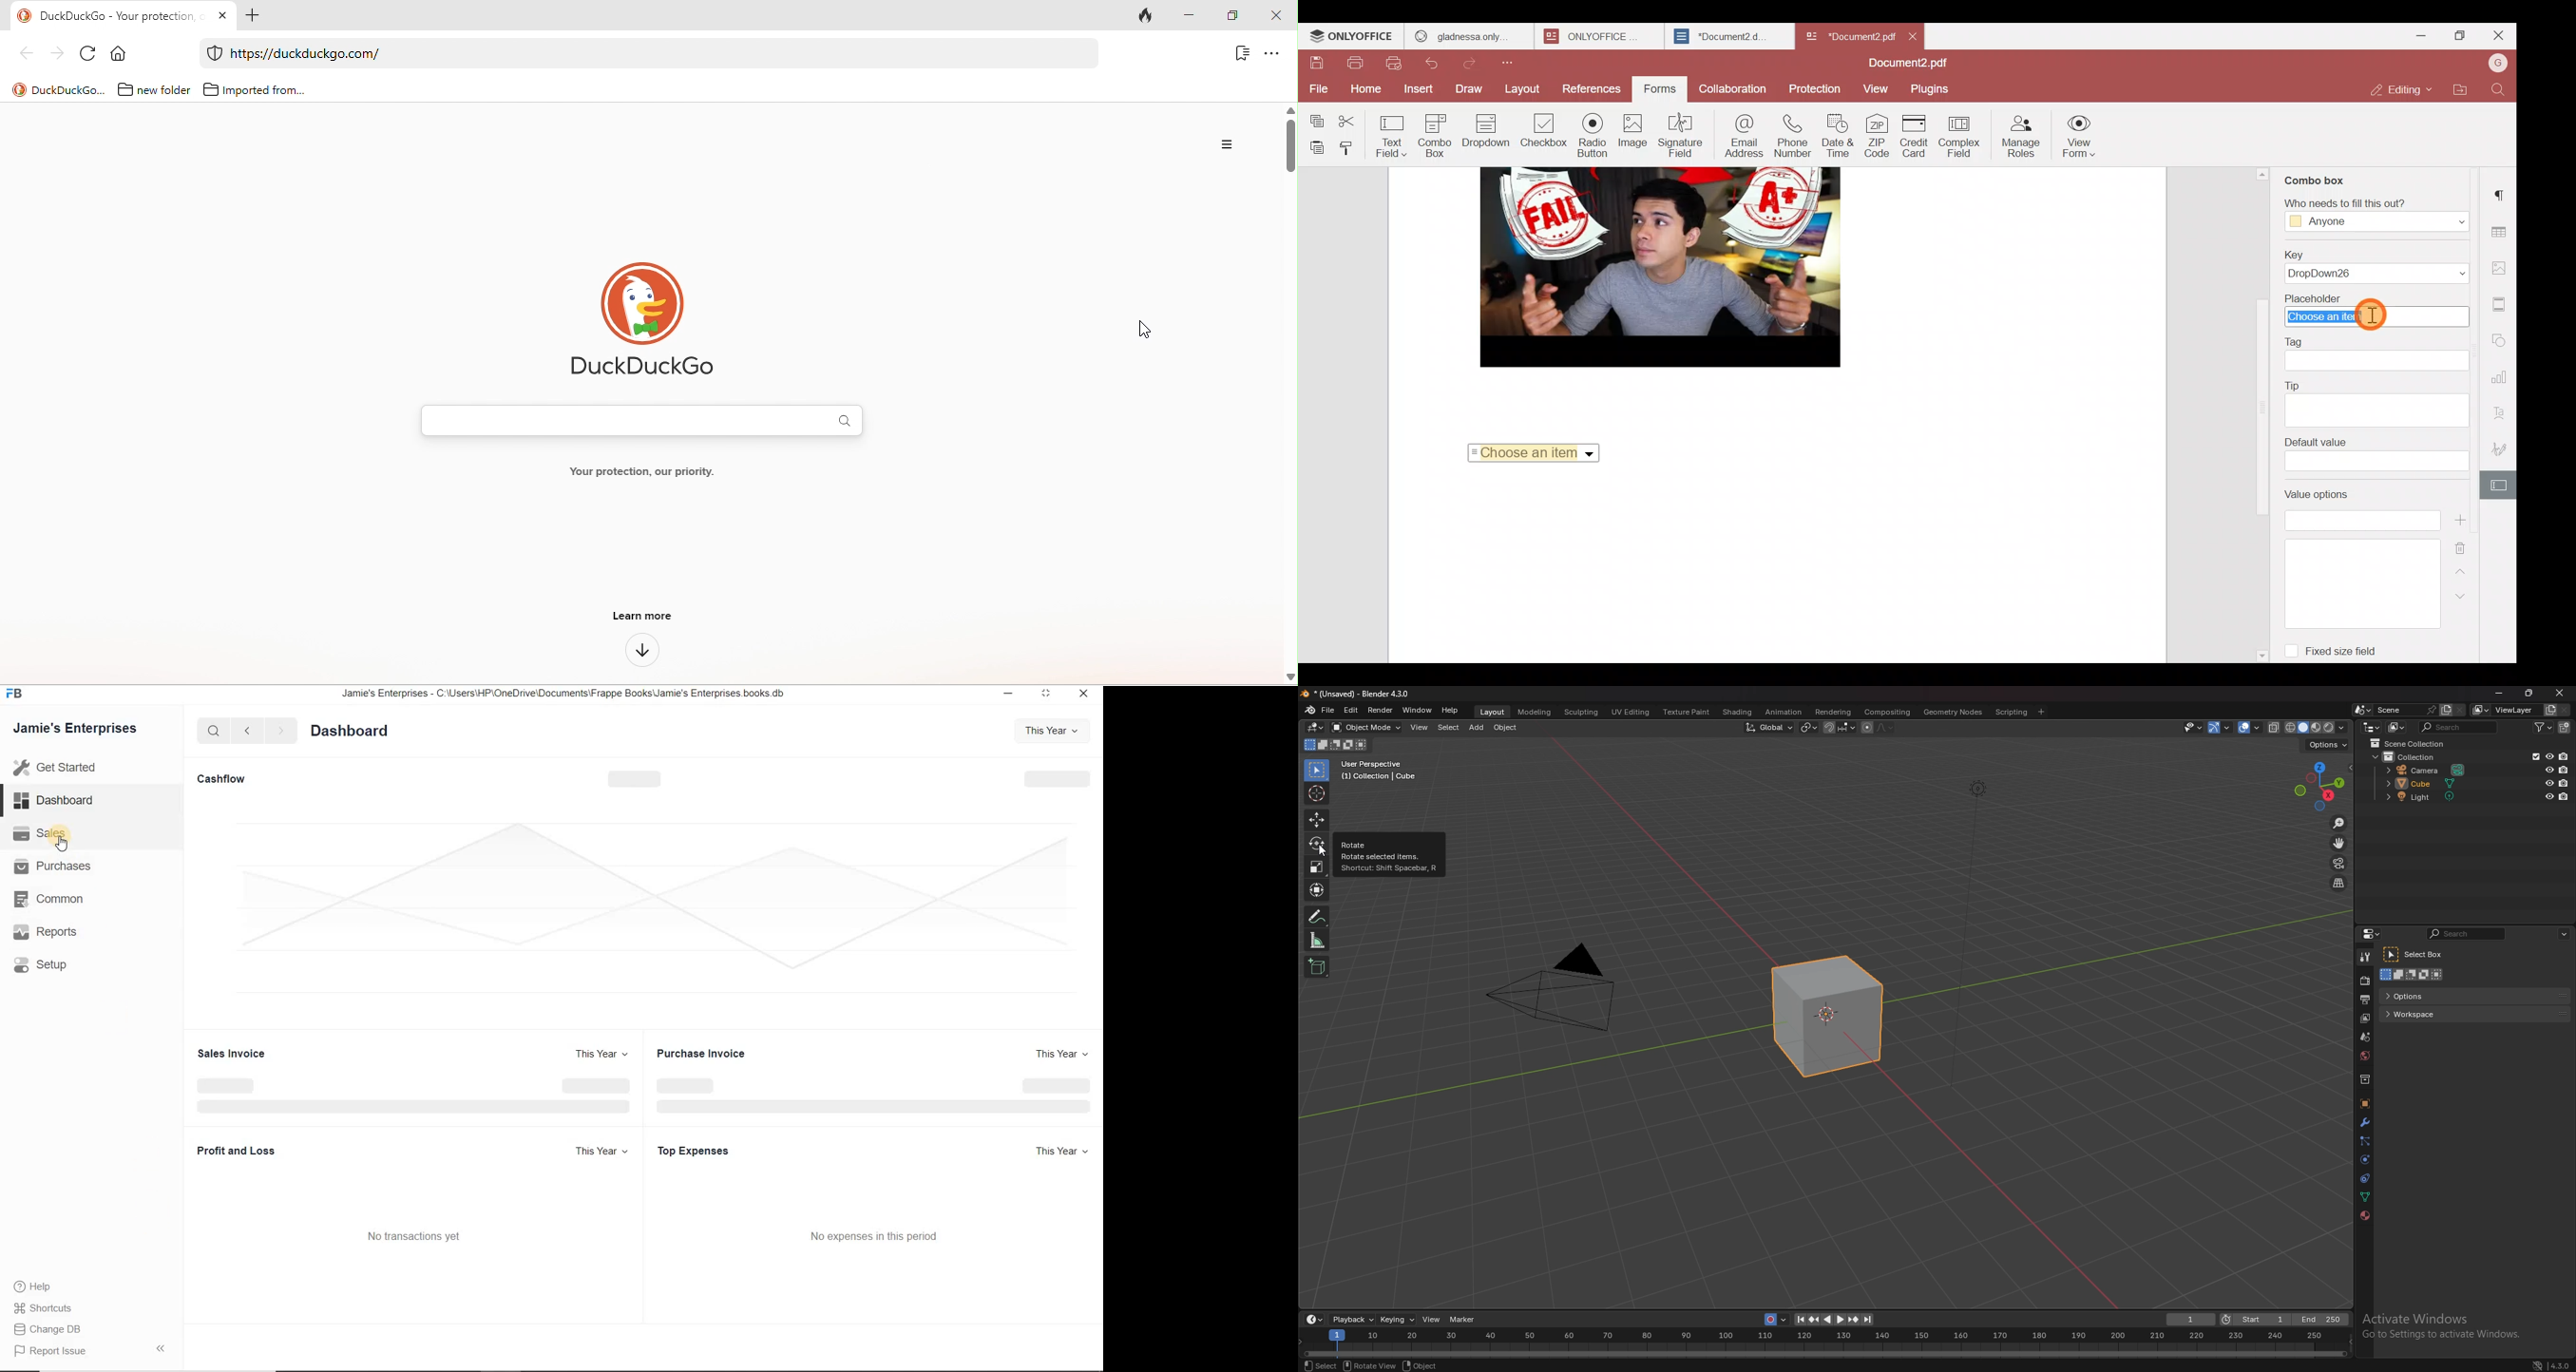  I want to click on render, so click(1380, 709).